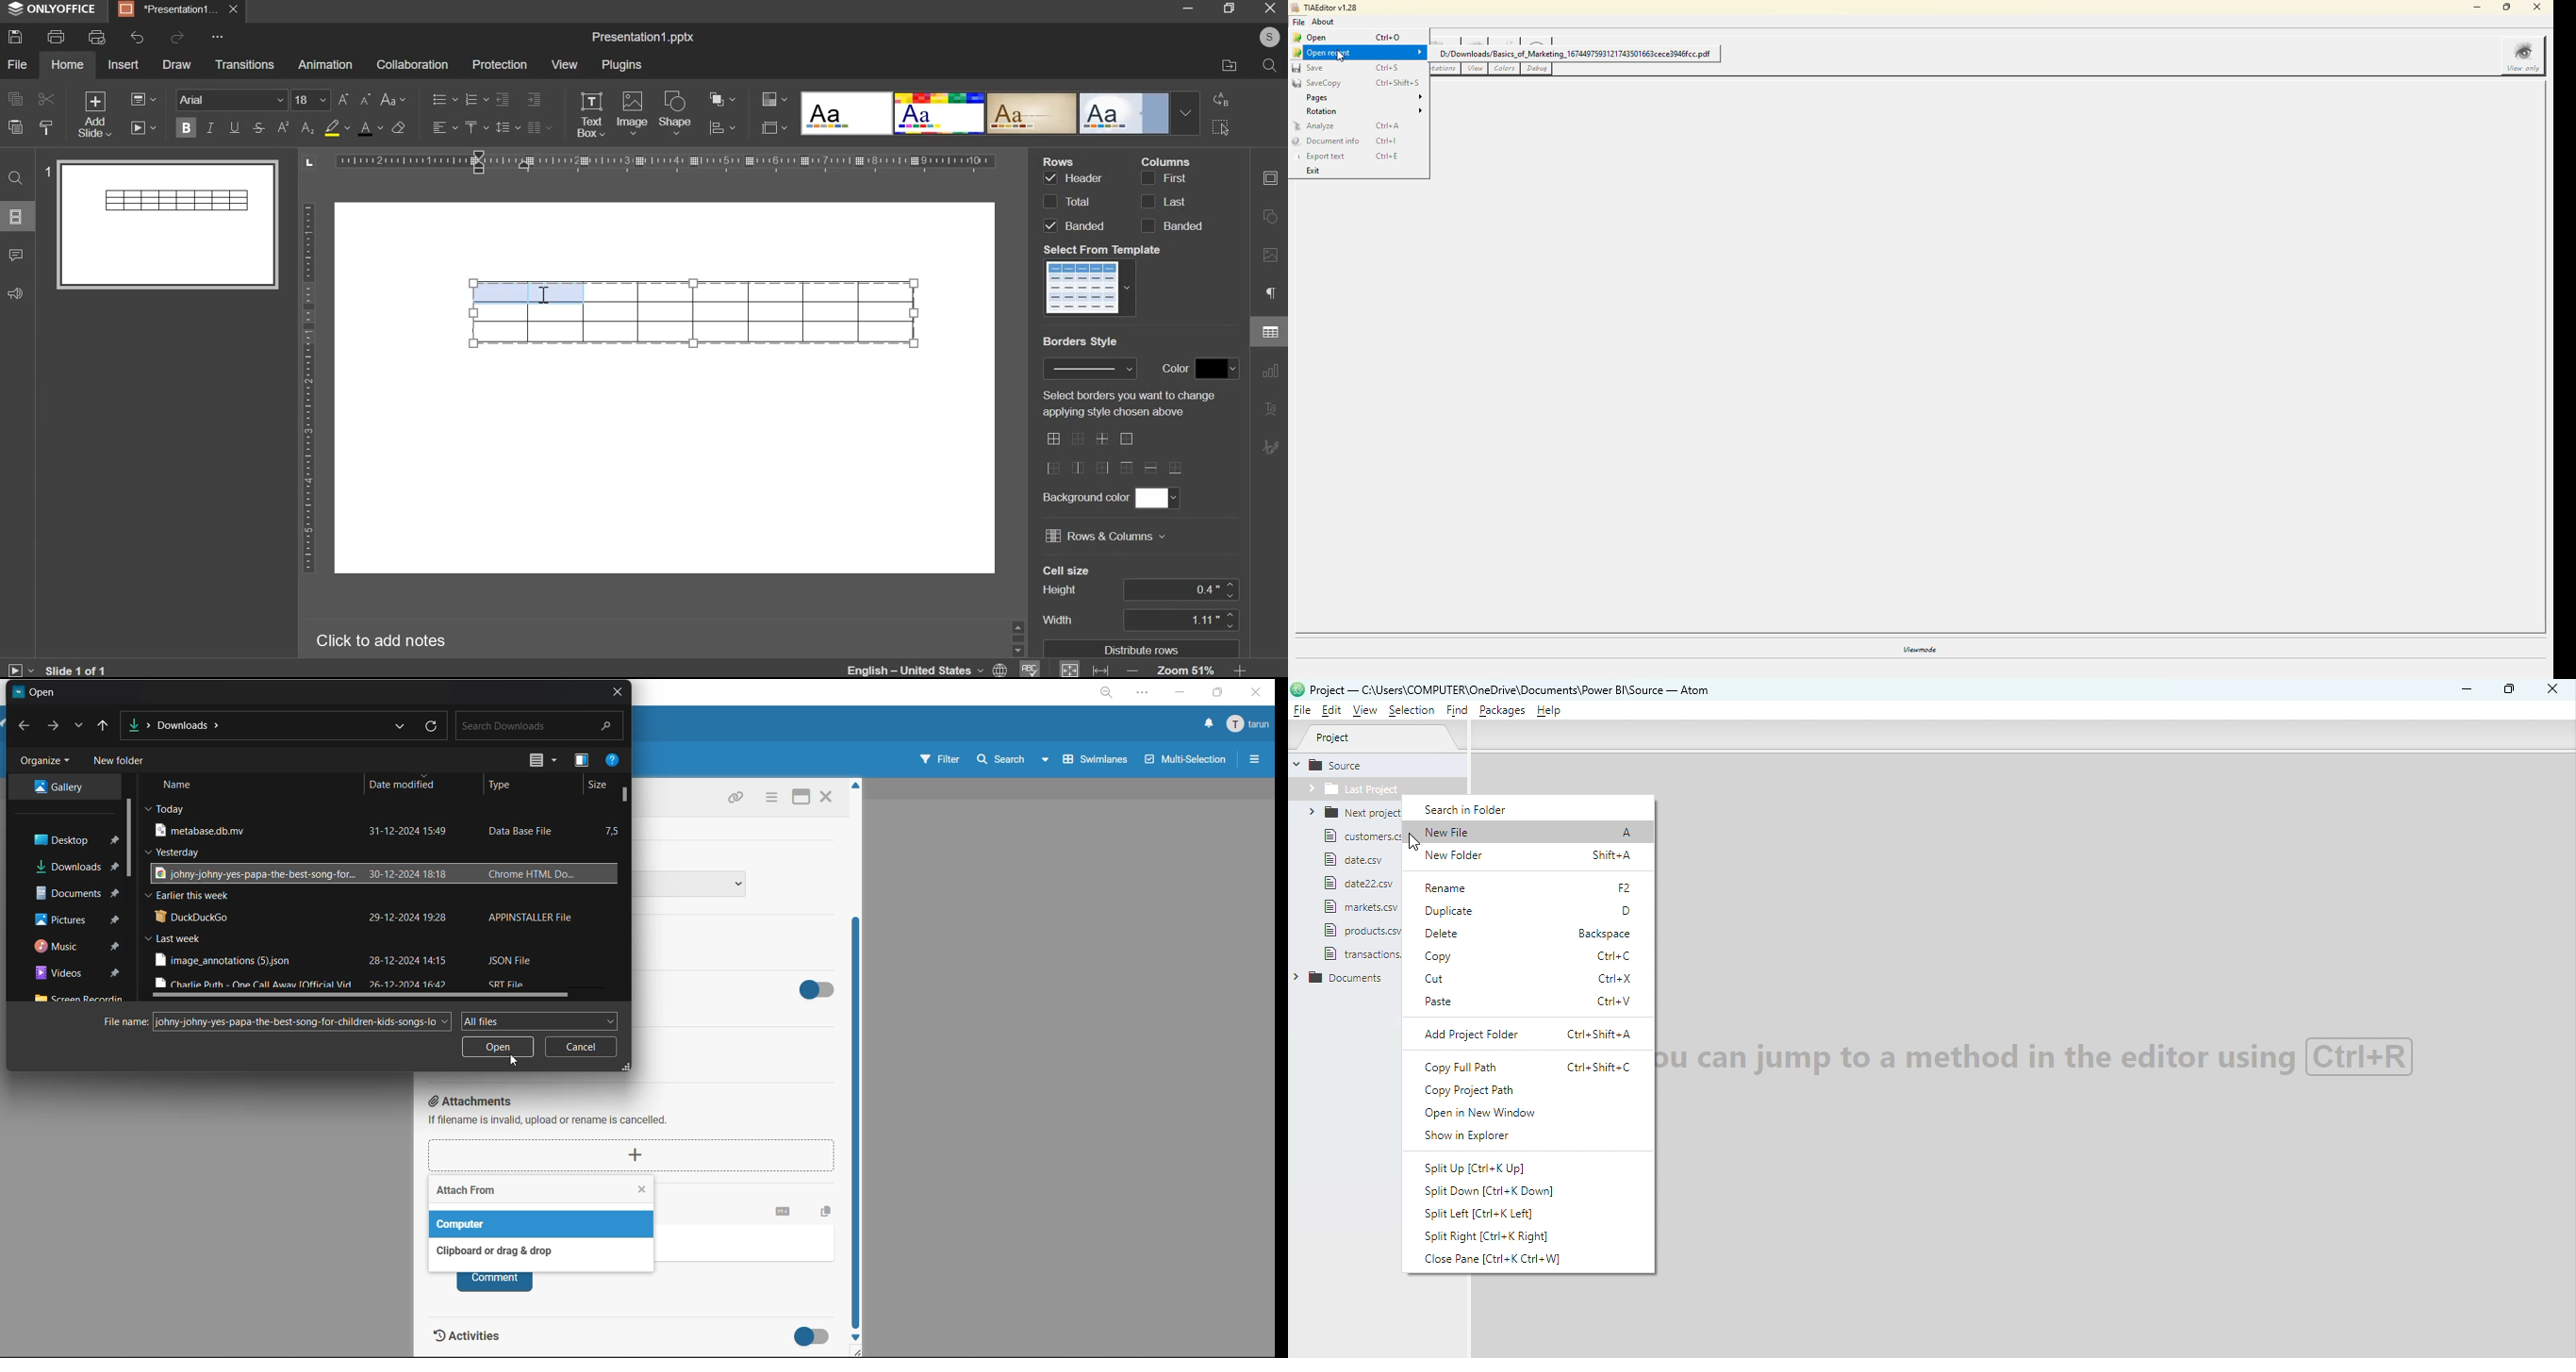 This screenshot has height=1372, width=2576. What do you see at coordinates (643, 38) in the screenshot?
I see `Title` at bounding box center [643, 38].